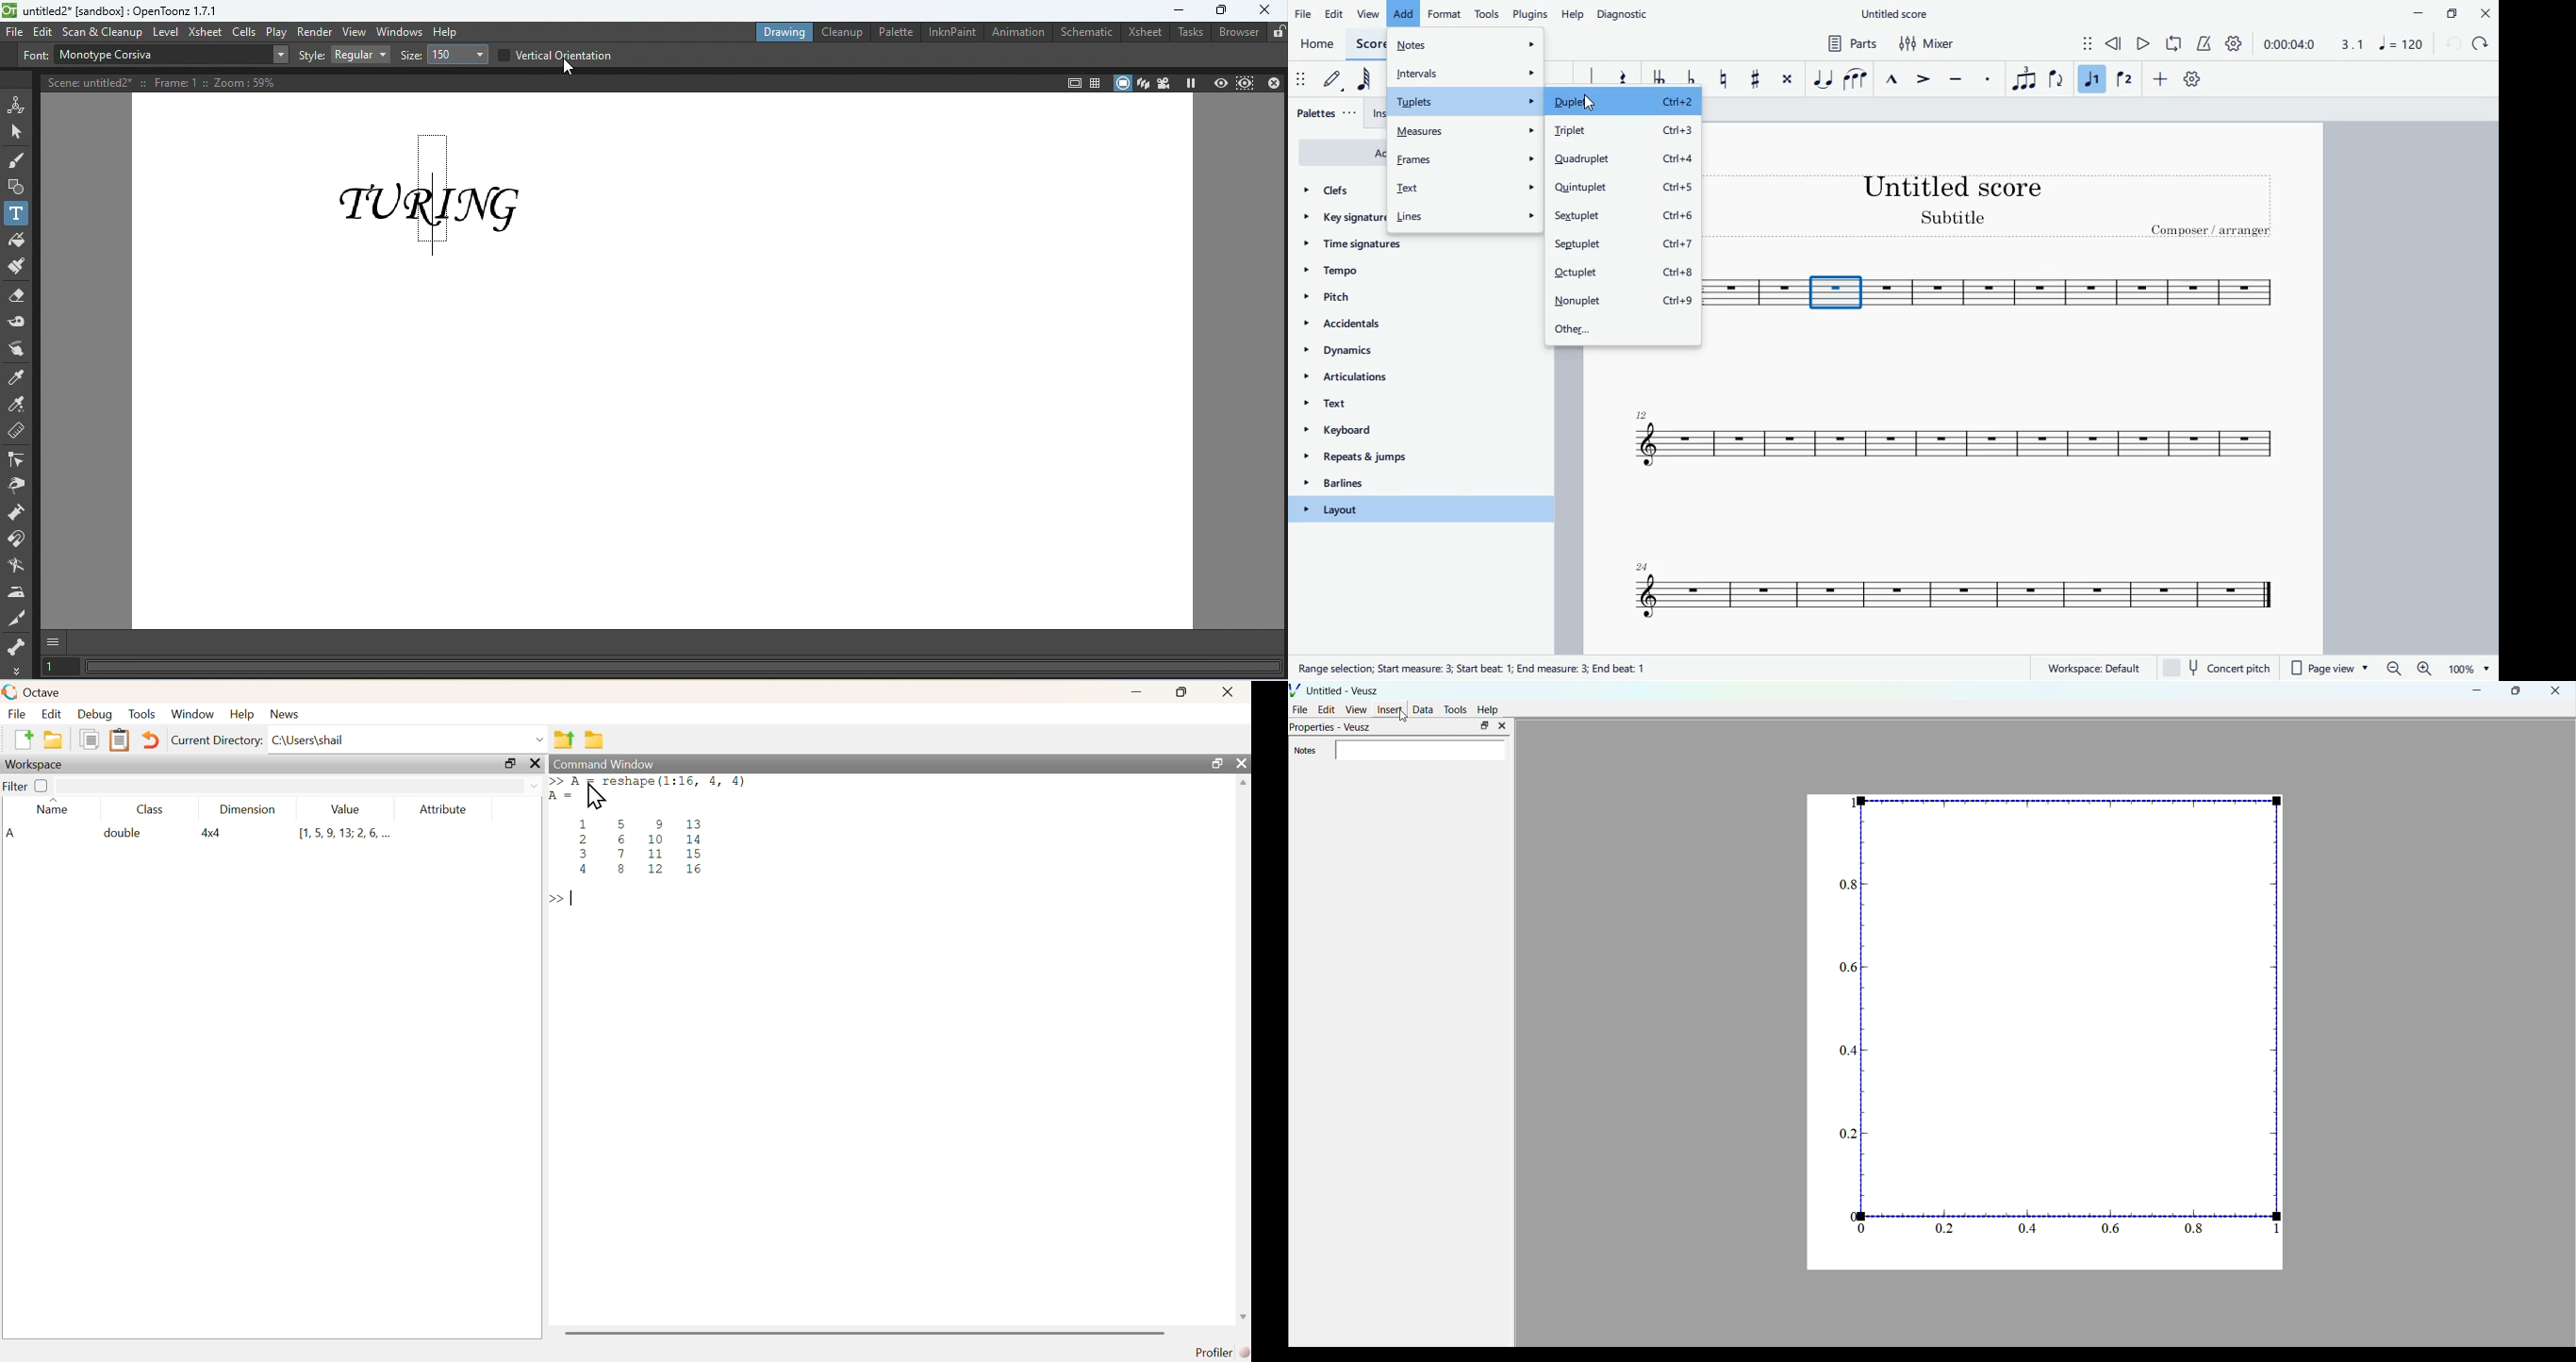 The width and height of the screenshot is (2576, 1372). What do you see at coordinates (1413, 407) in the screenshot?
I see `text` at bounding box center [1413, 407].